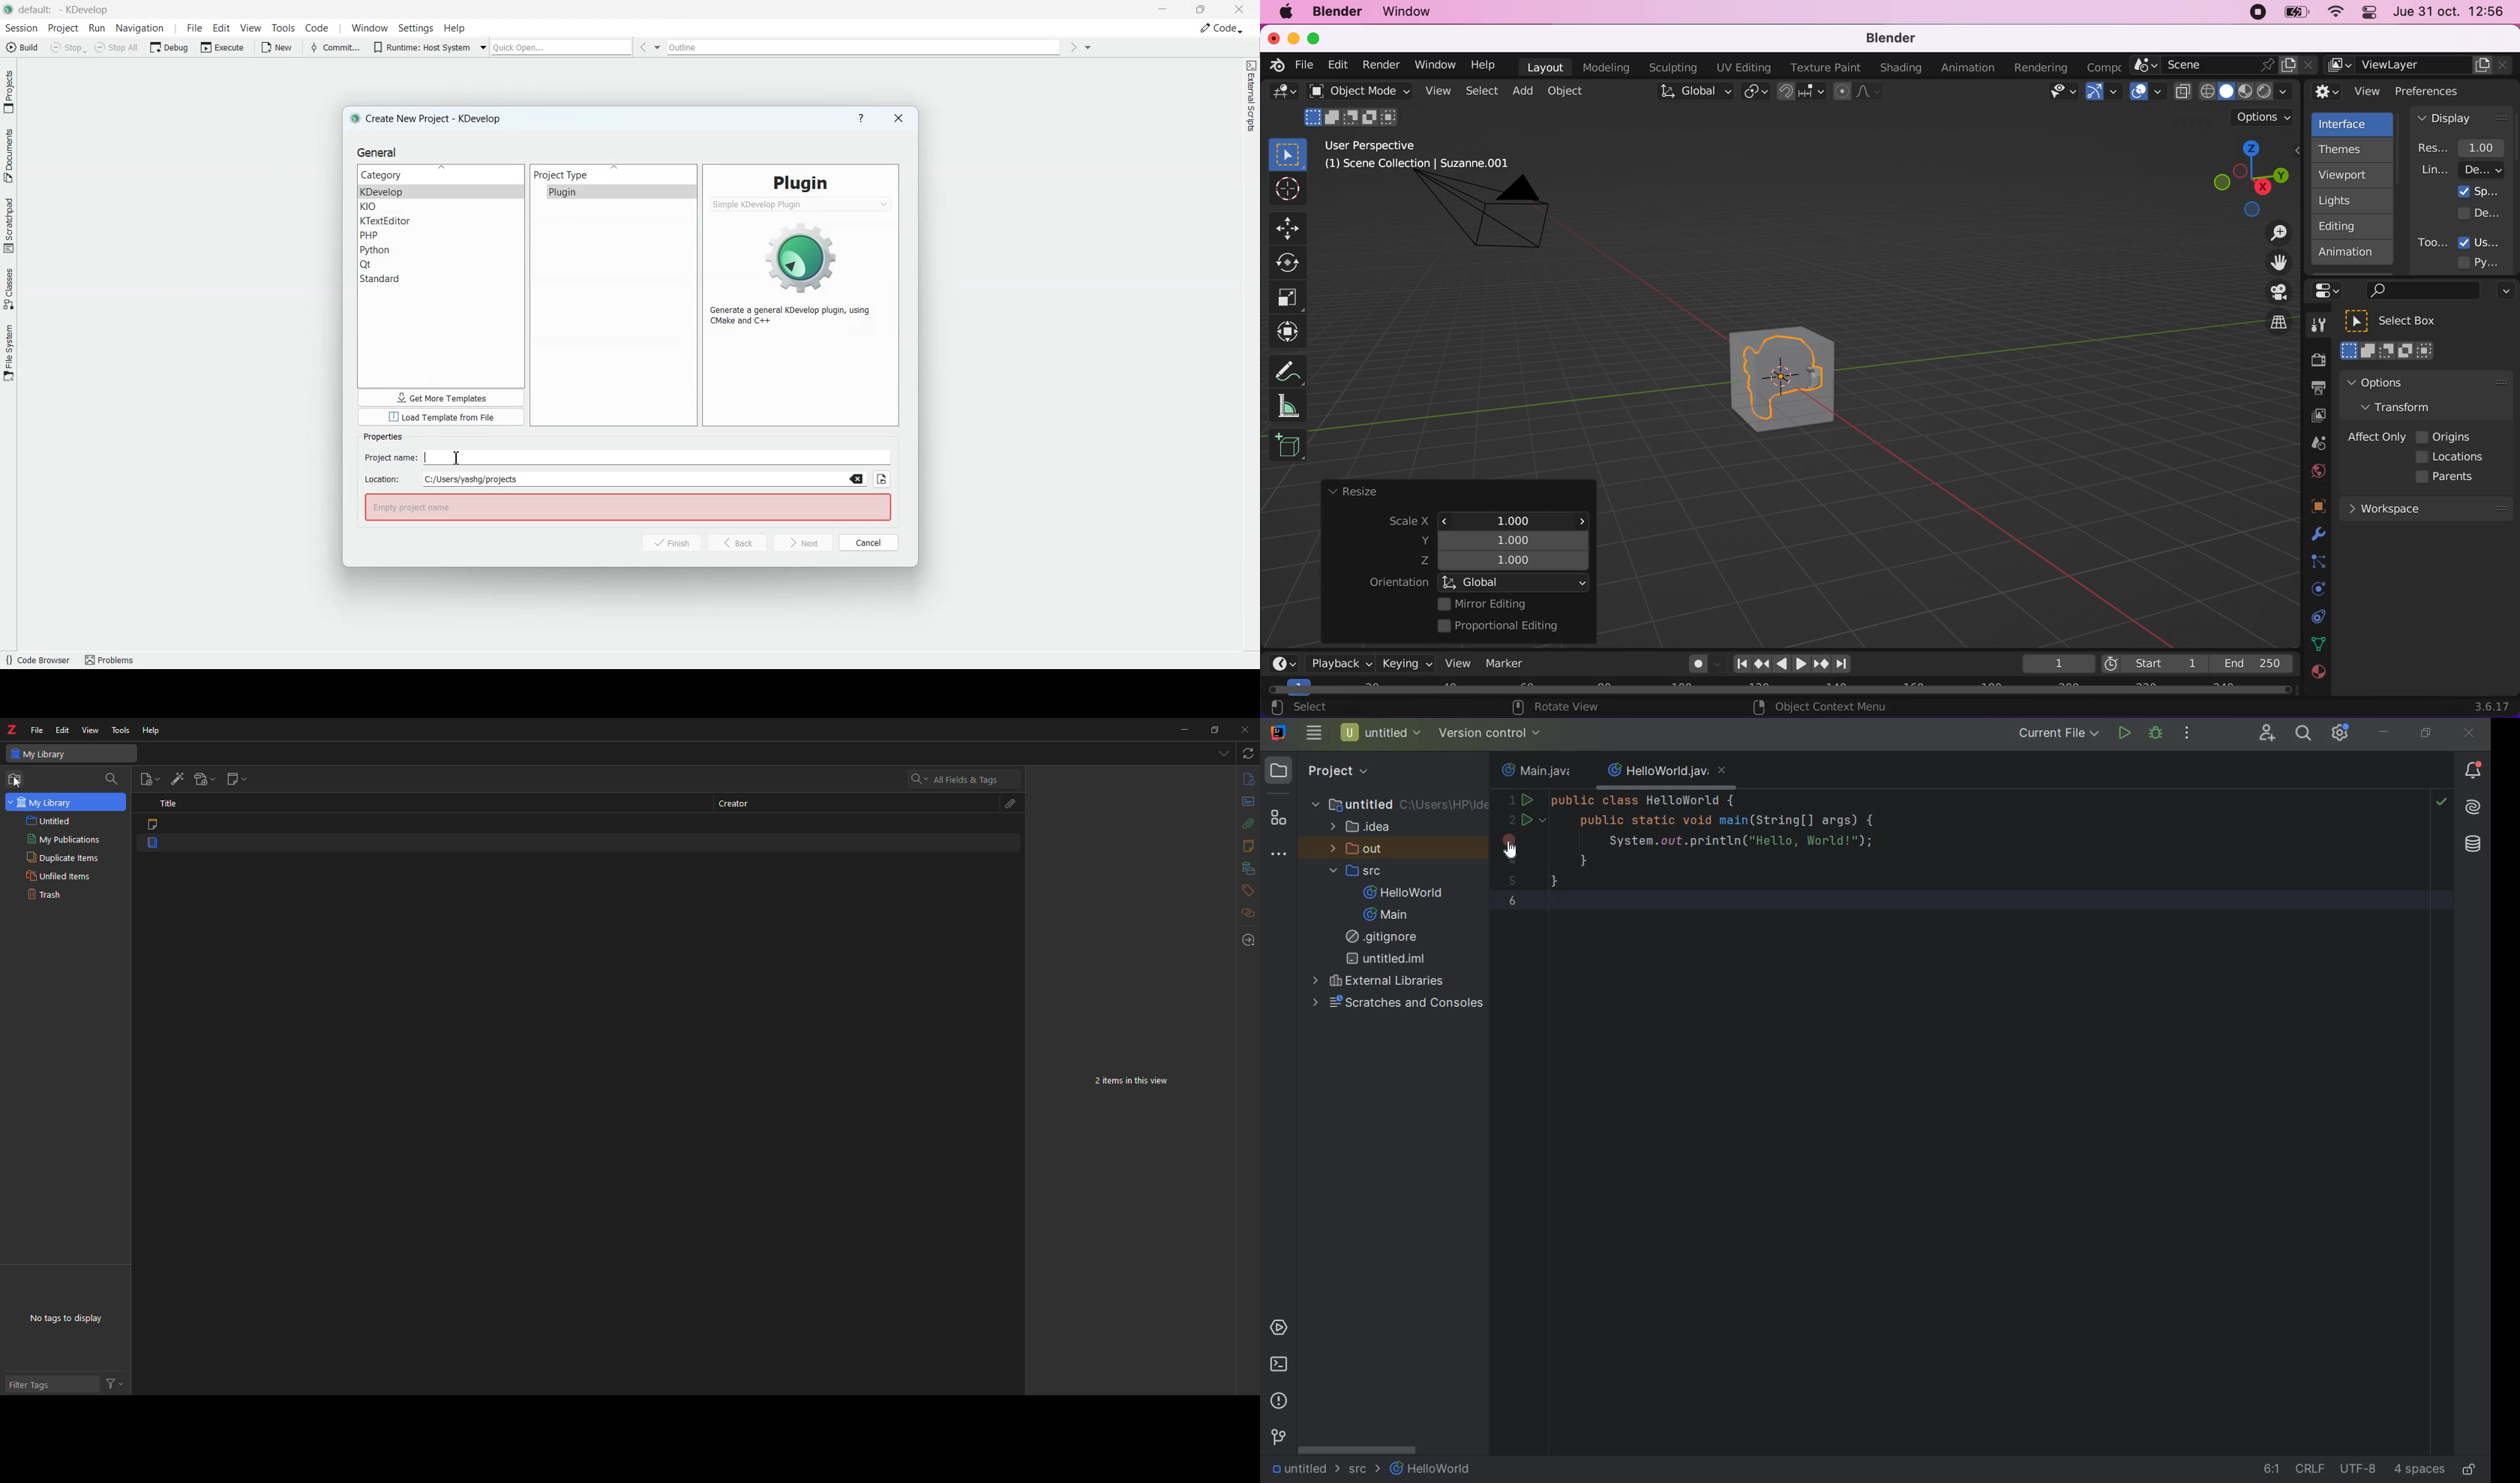 The image size is (2520, 1484). What do you see at coordinates (1241, 916) in the screenshot?
I see `related` at bounding box center [1241, 916].